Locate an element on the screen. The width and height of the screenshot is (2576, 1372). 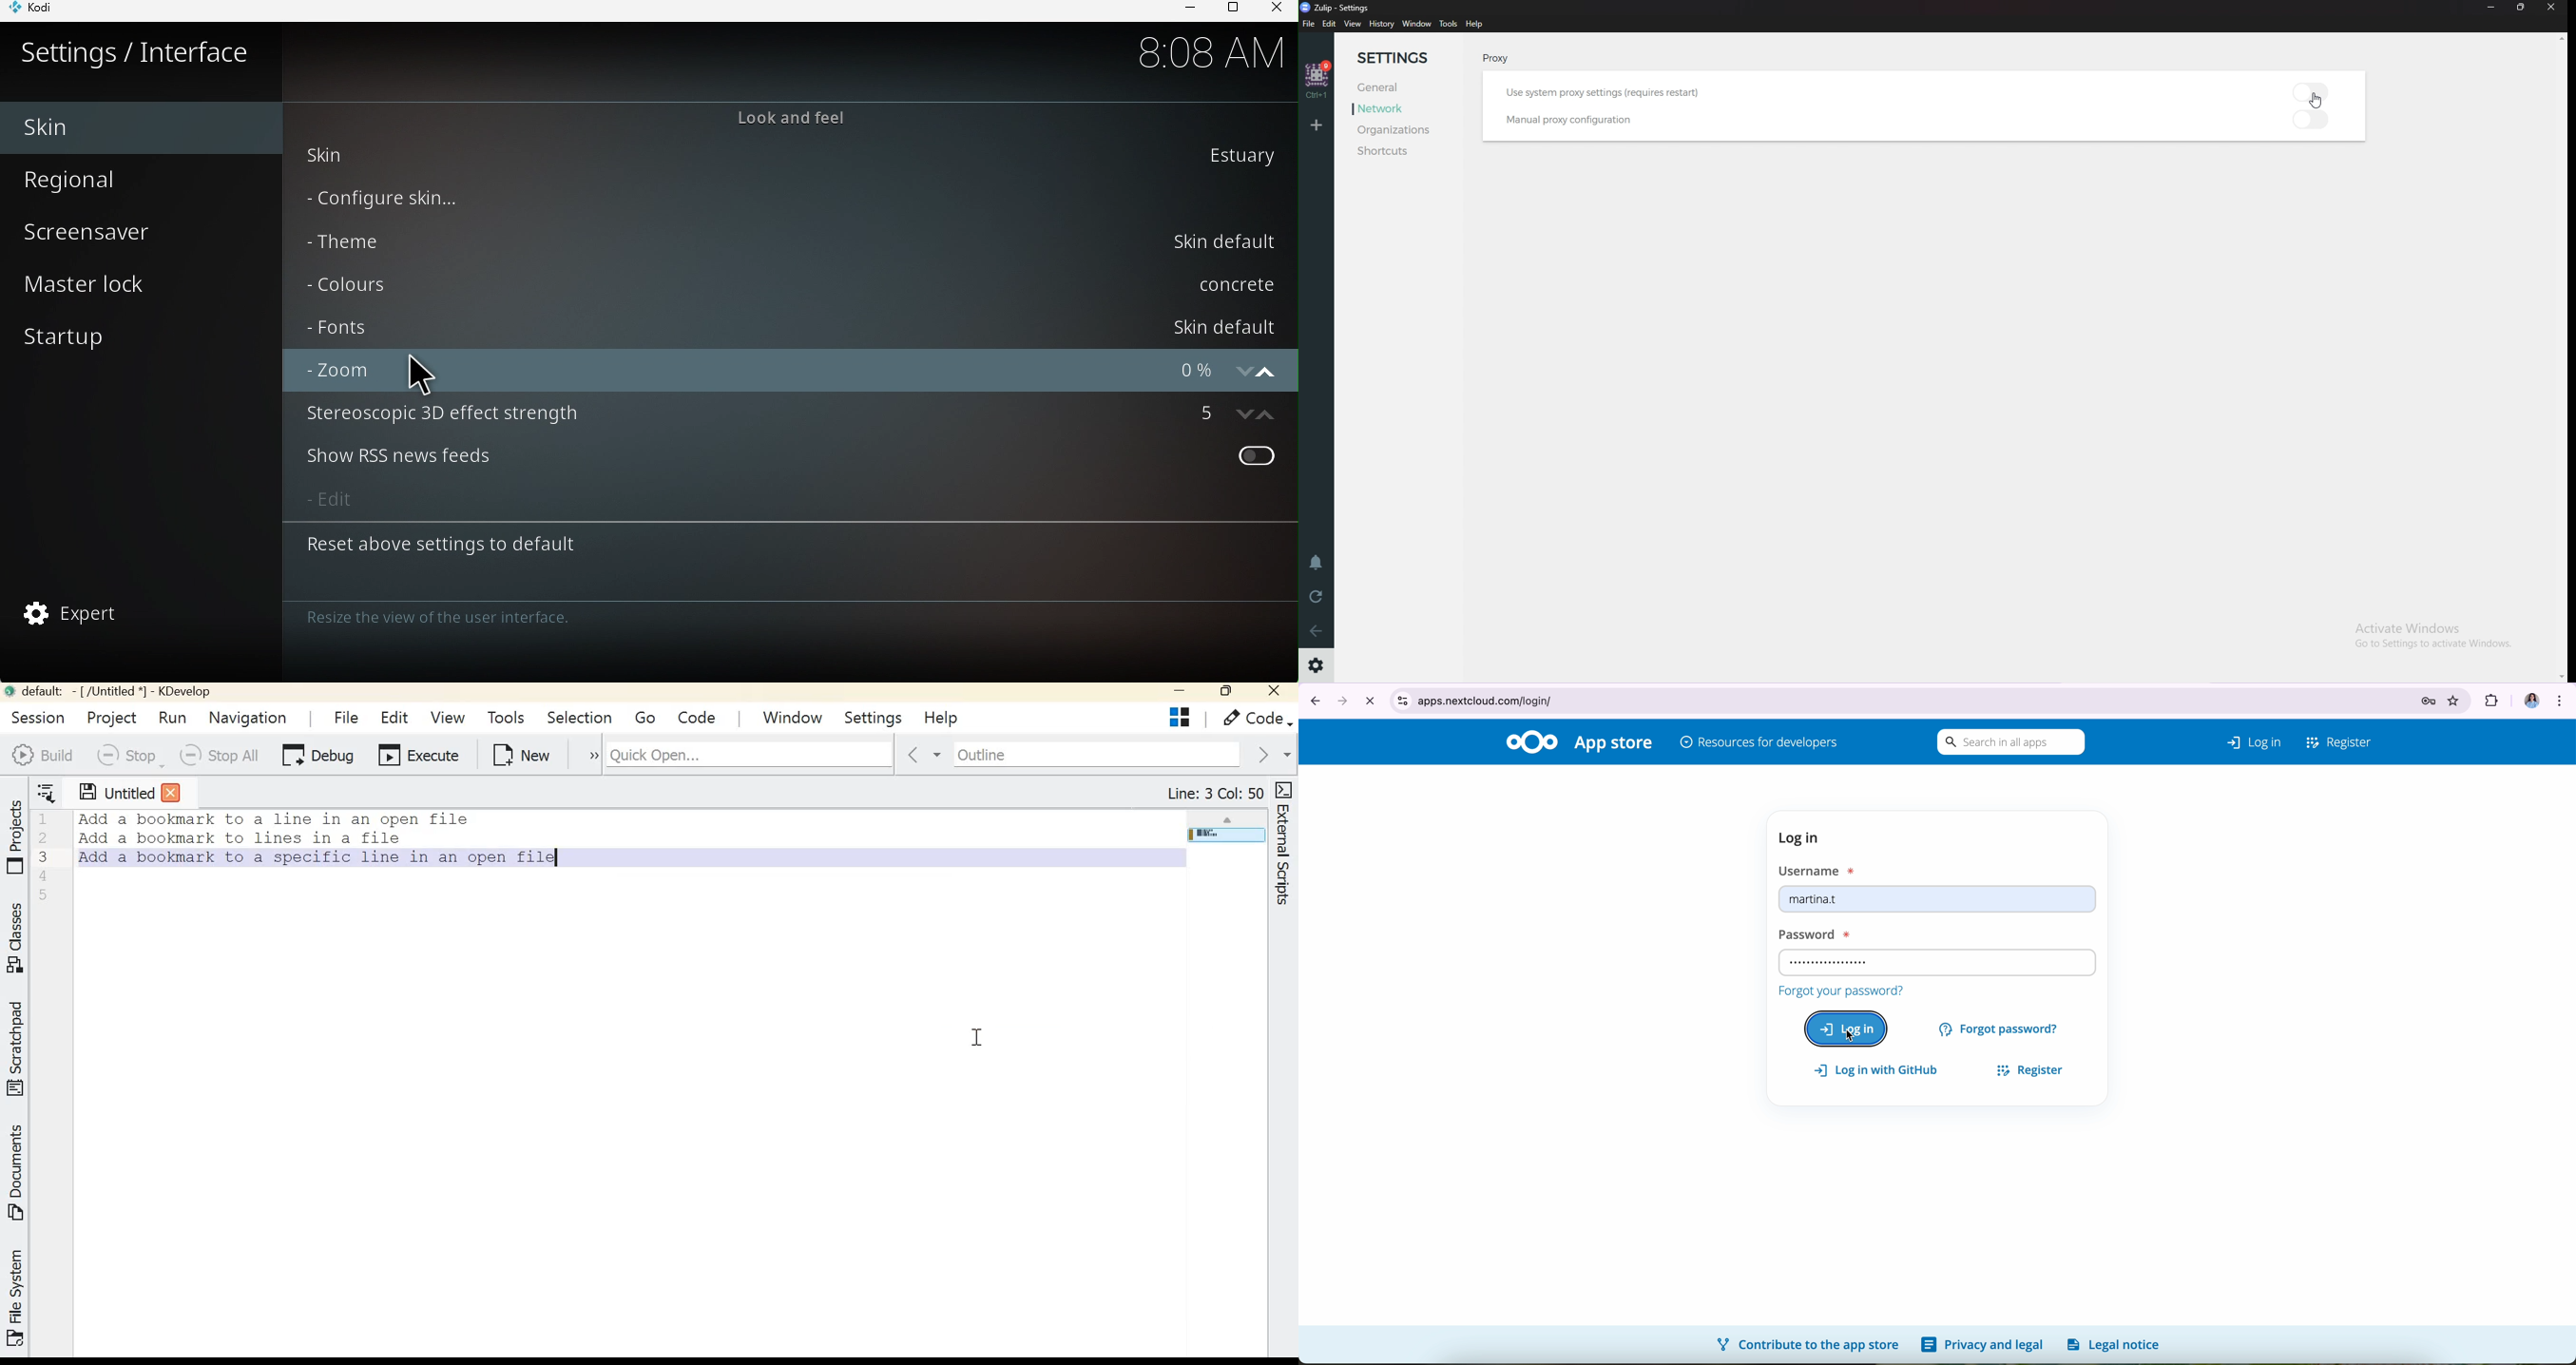
Start up is located at coordinates (74, 335).